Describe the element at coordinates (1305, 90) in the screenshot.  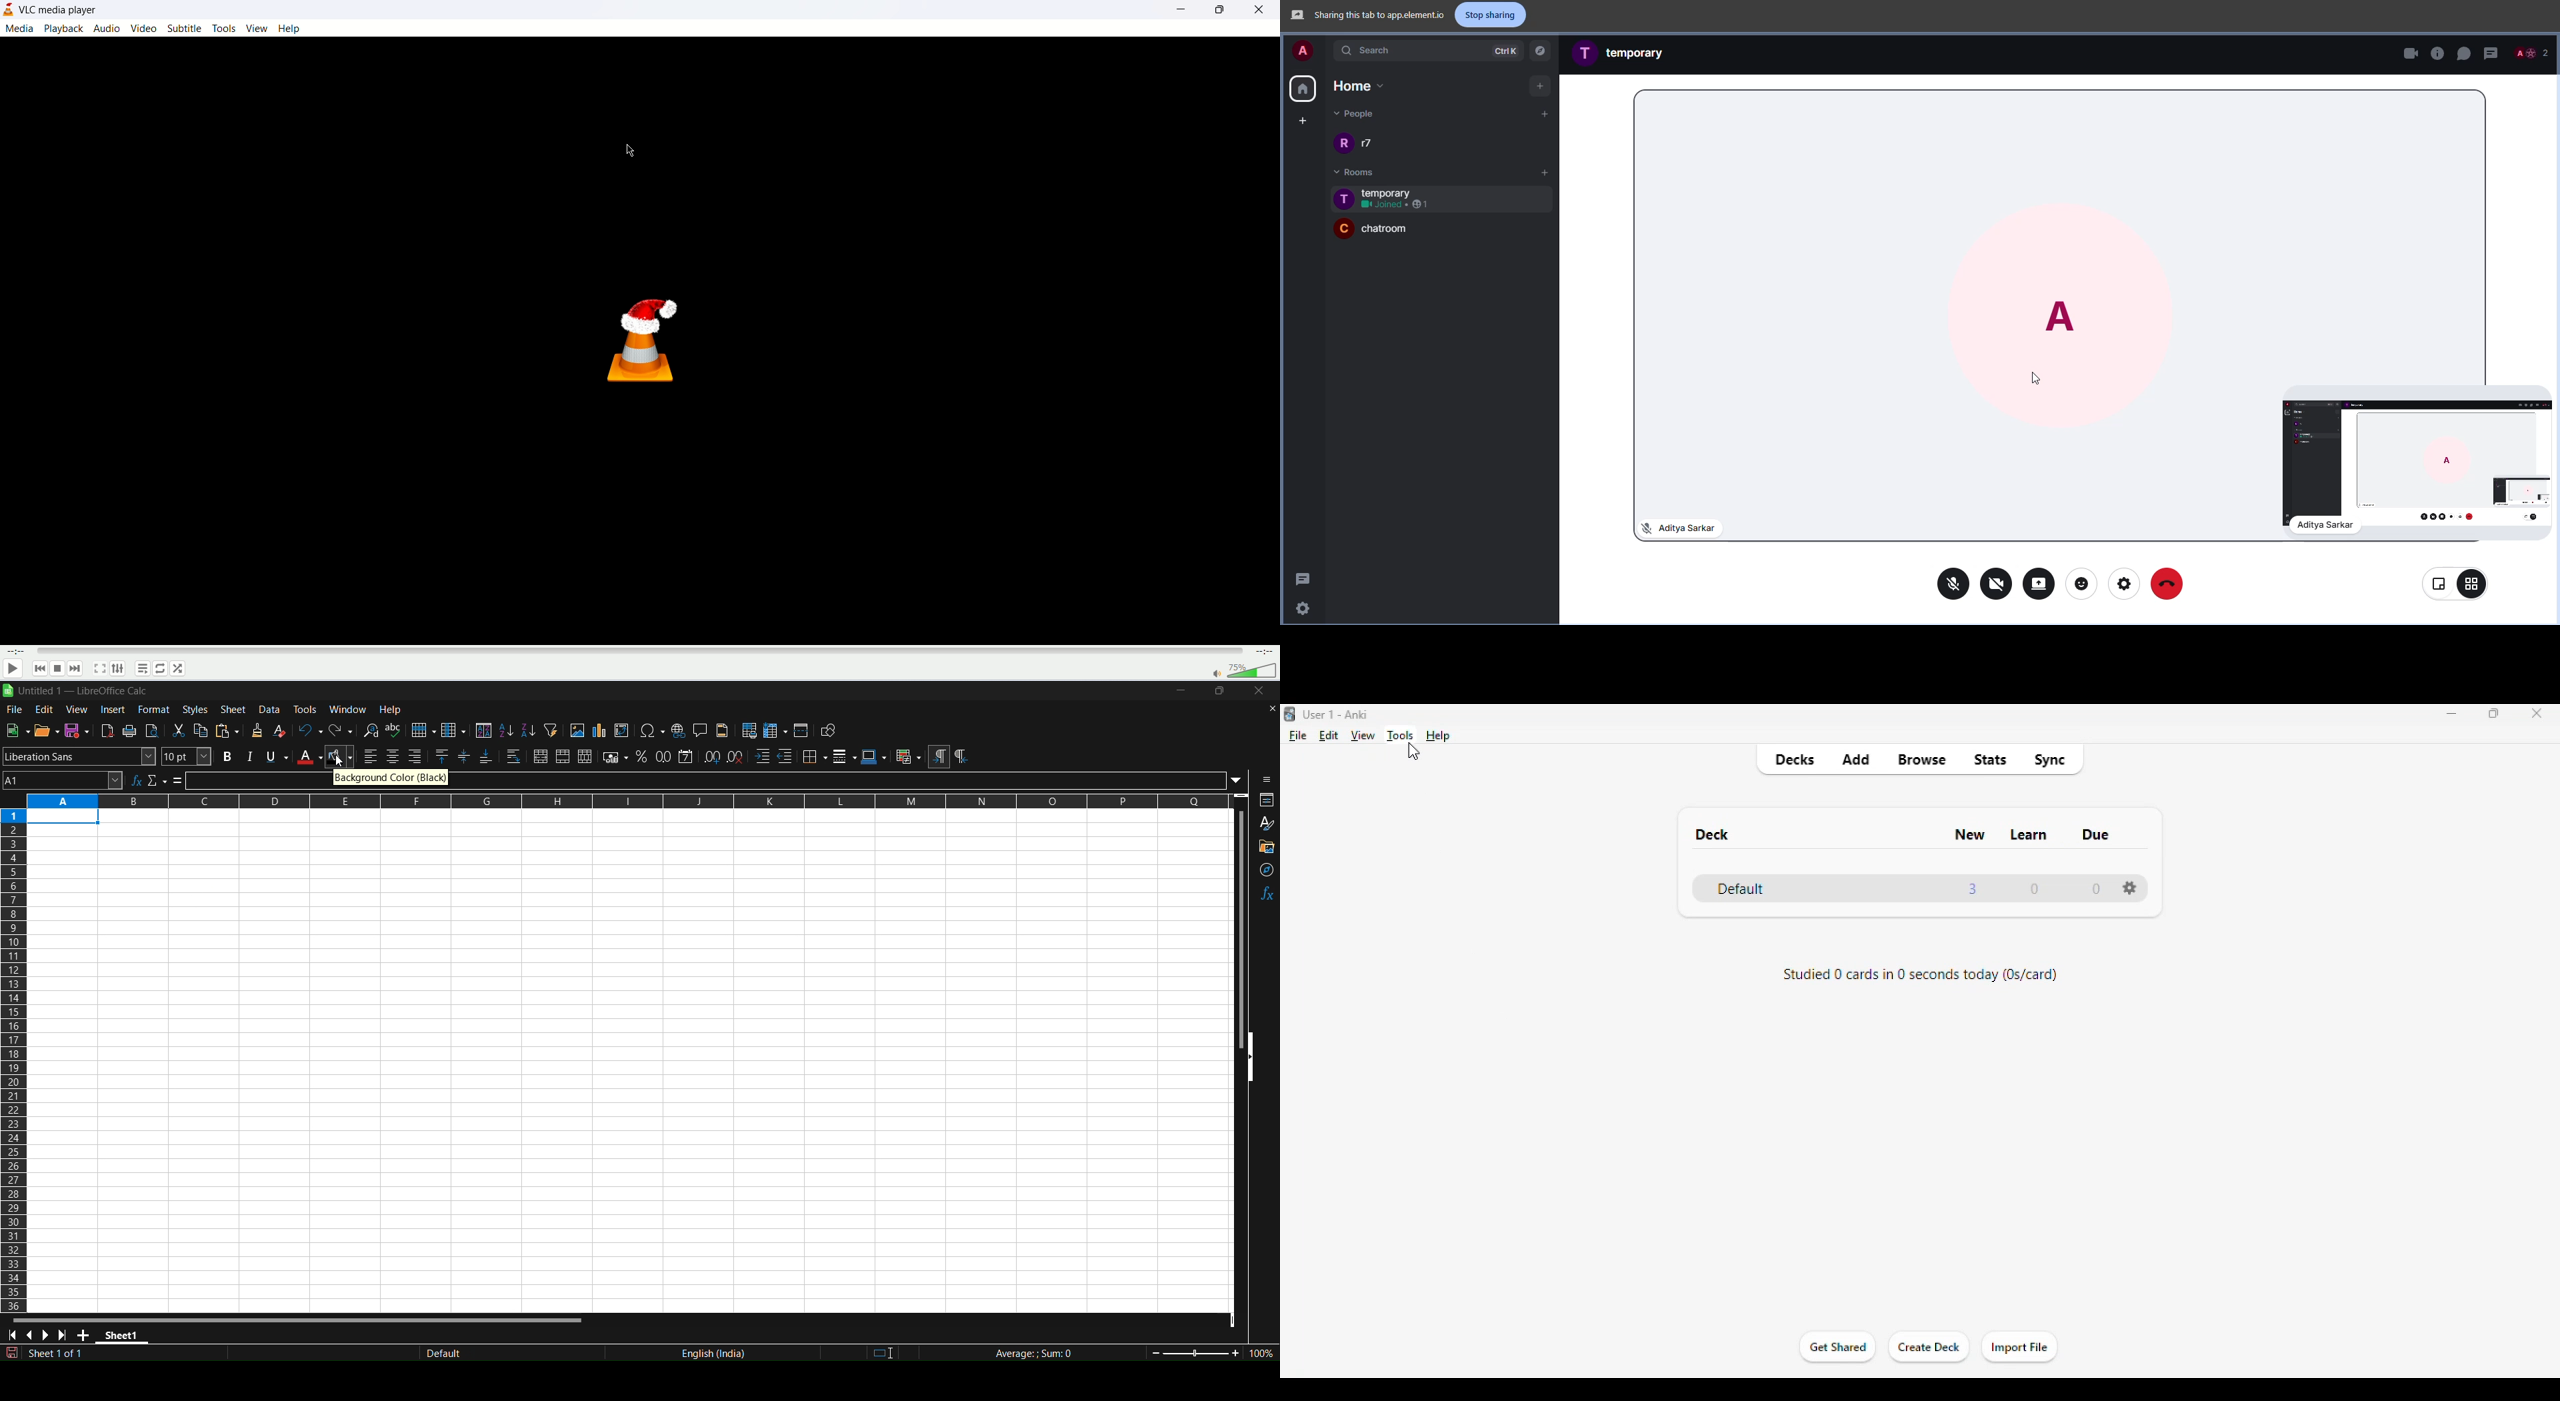
I see `home` at that location.